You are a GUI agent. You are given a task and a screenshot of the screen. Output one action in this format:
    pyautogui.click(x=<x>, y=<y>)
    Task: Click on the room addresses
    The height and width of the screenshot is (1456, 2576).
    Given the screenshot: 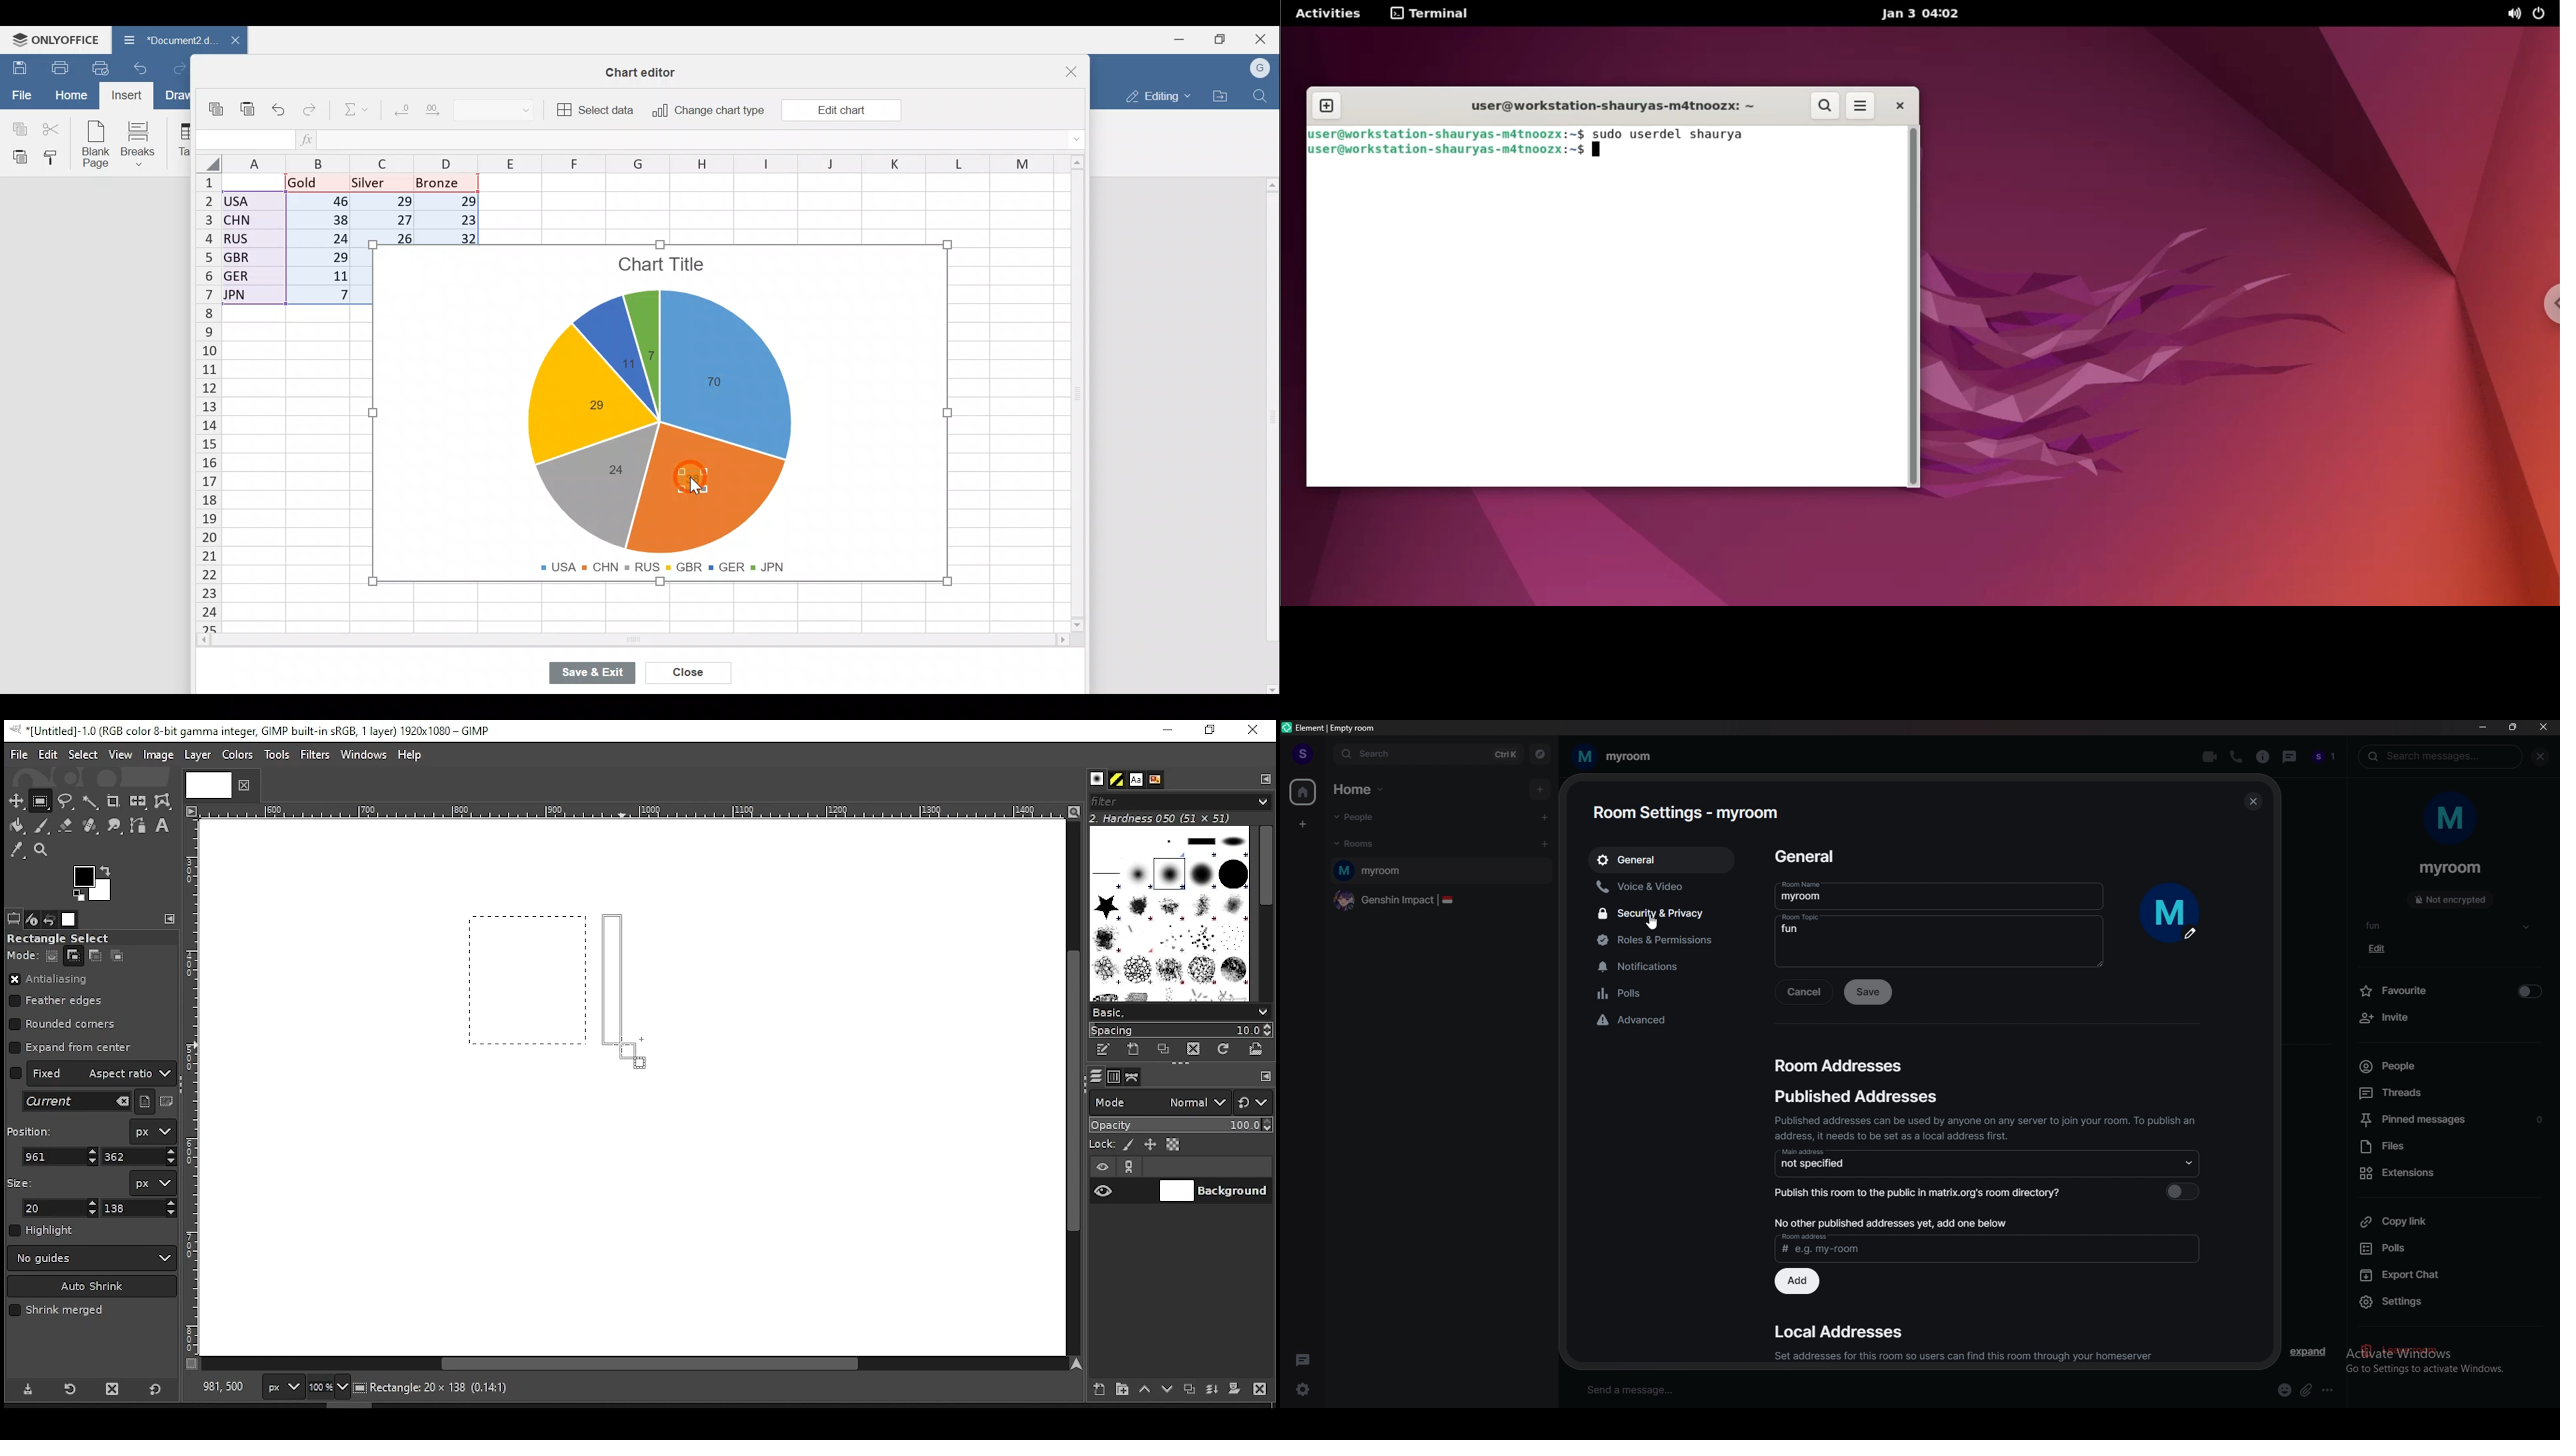 What is the action you would take?
    pyautogui.click(x=1838, y=1066)
    